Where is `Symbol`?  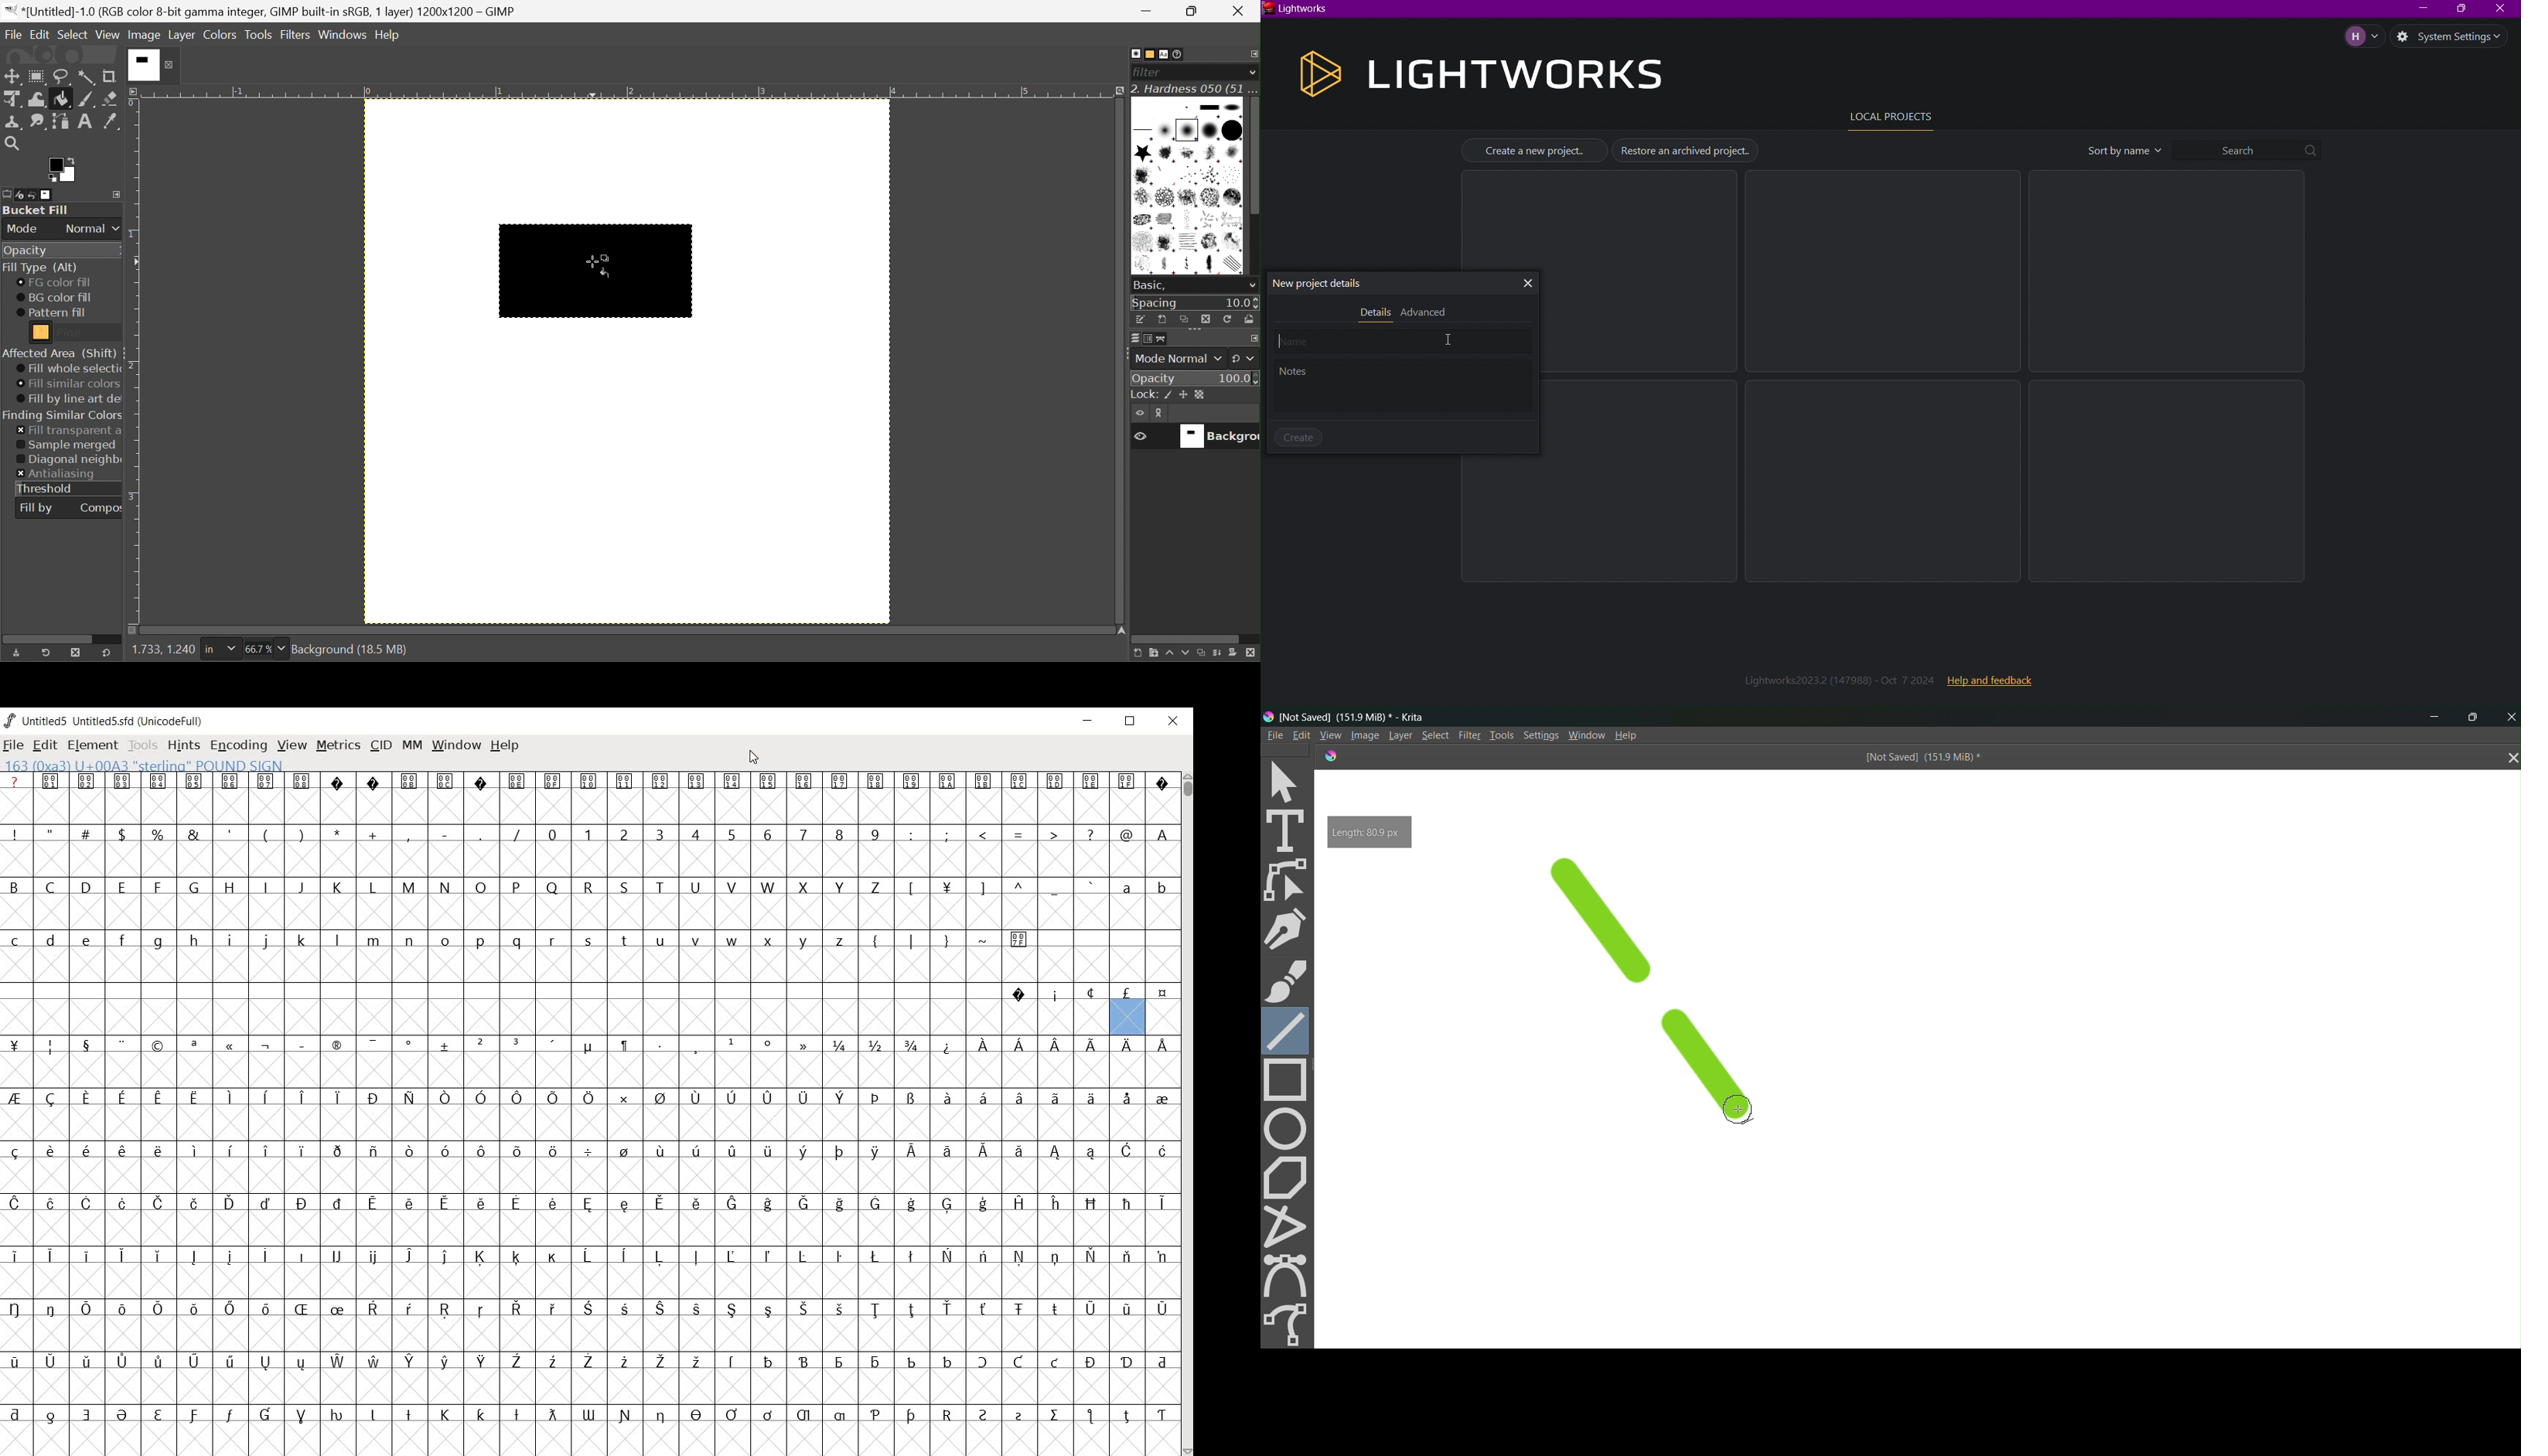
Symbol is located at coordinates (446, 1099).